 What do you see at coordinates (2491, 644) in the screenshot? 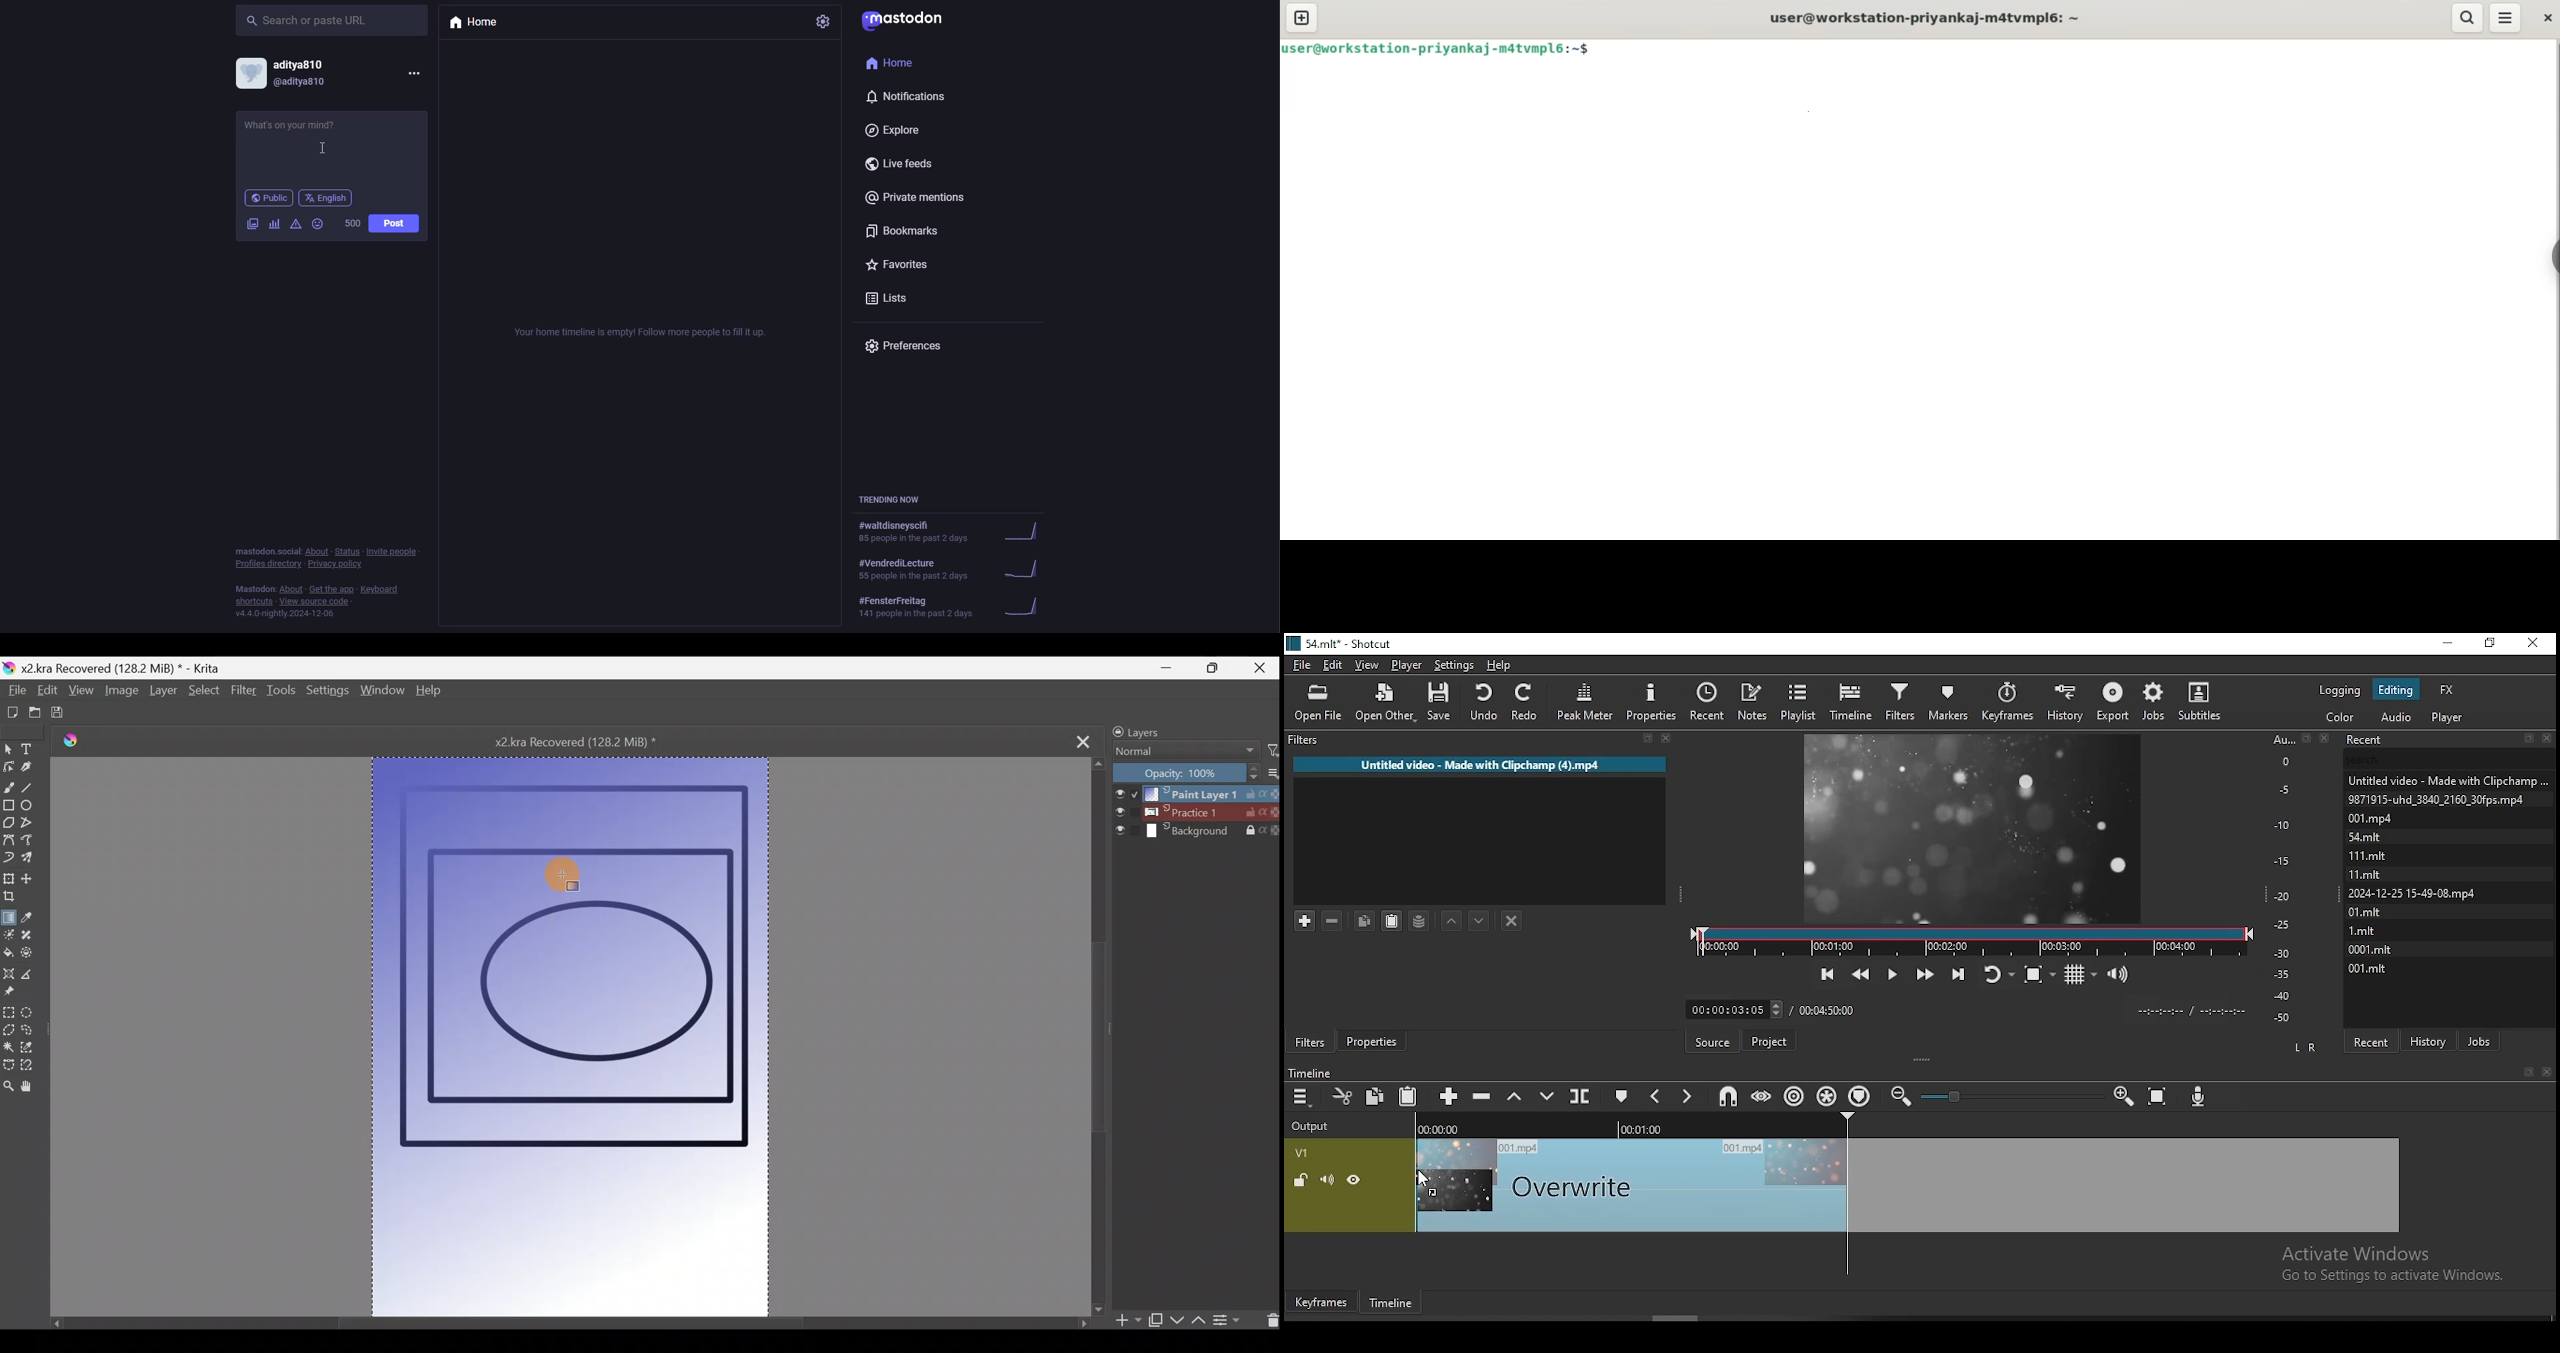
I see `restore` at bounding box center [2491, 644].